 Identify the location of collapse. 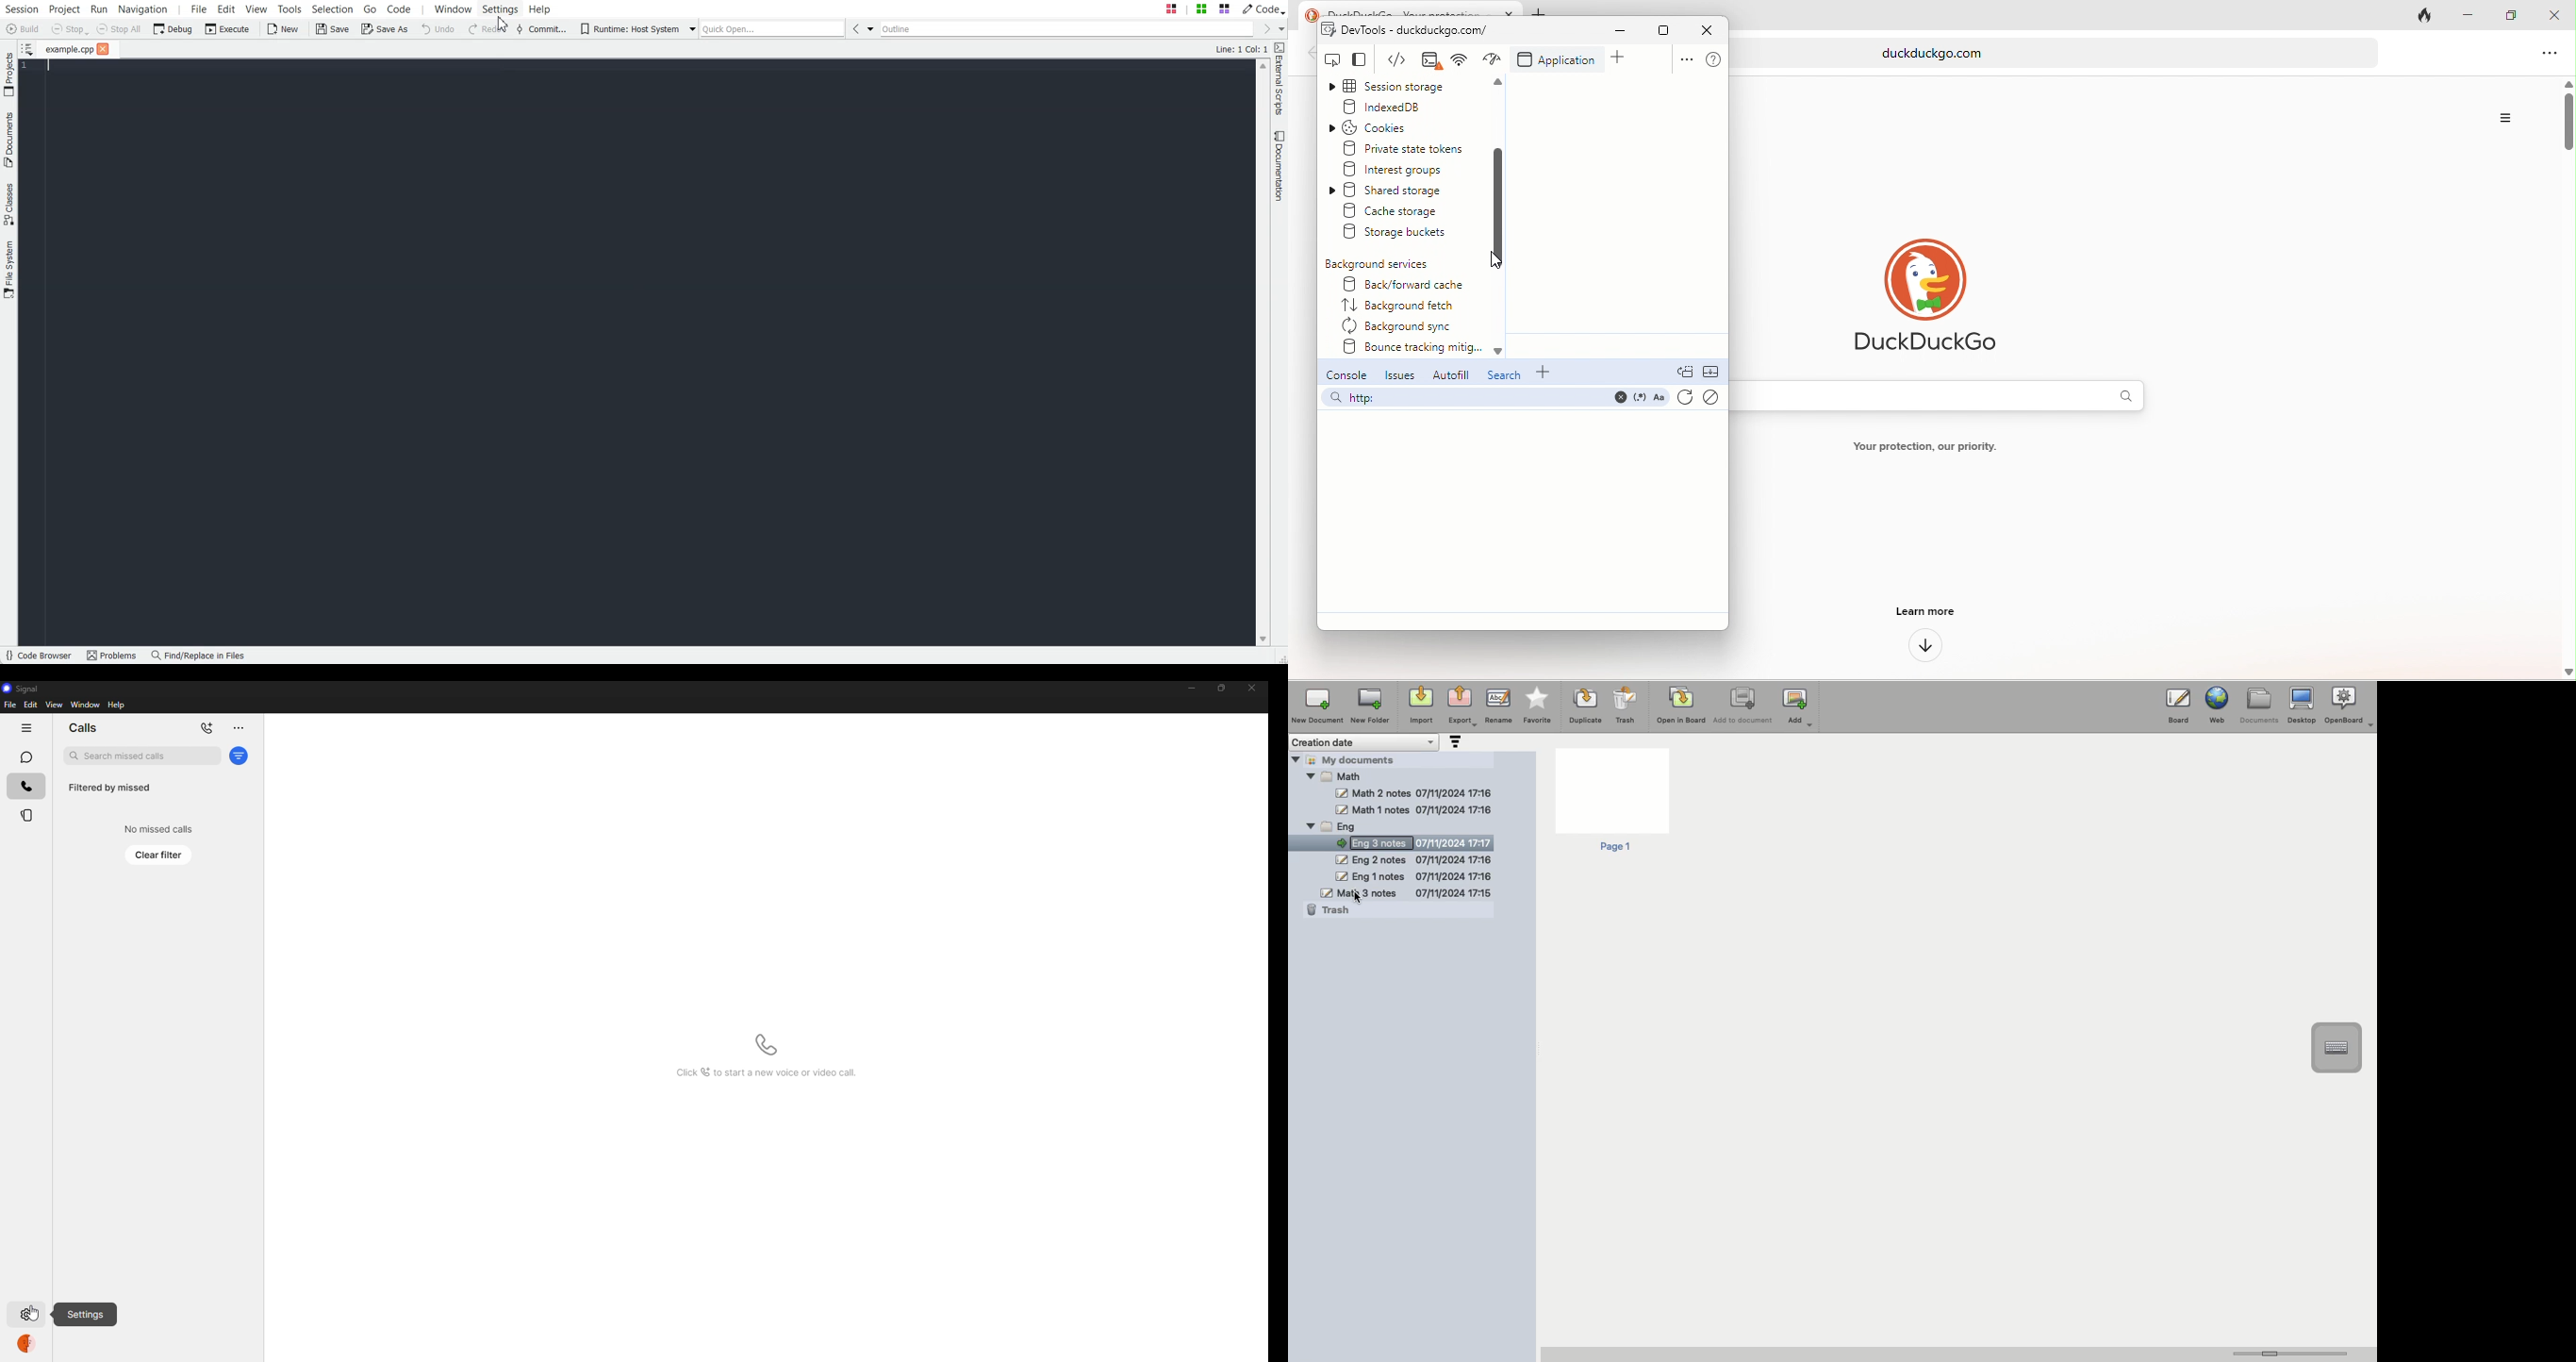
(1714, 374).